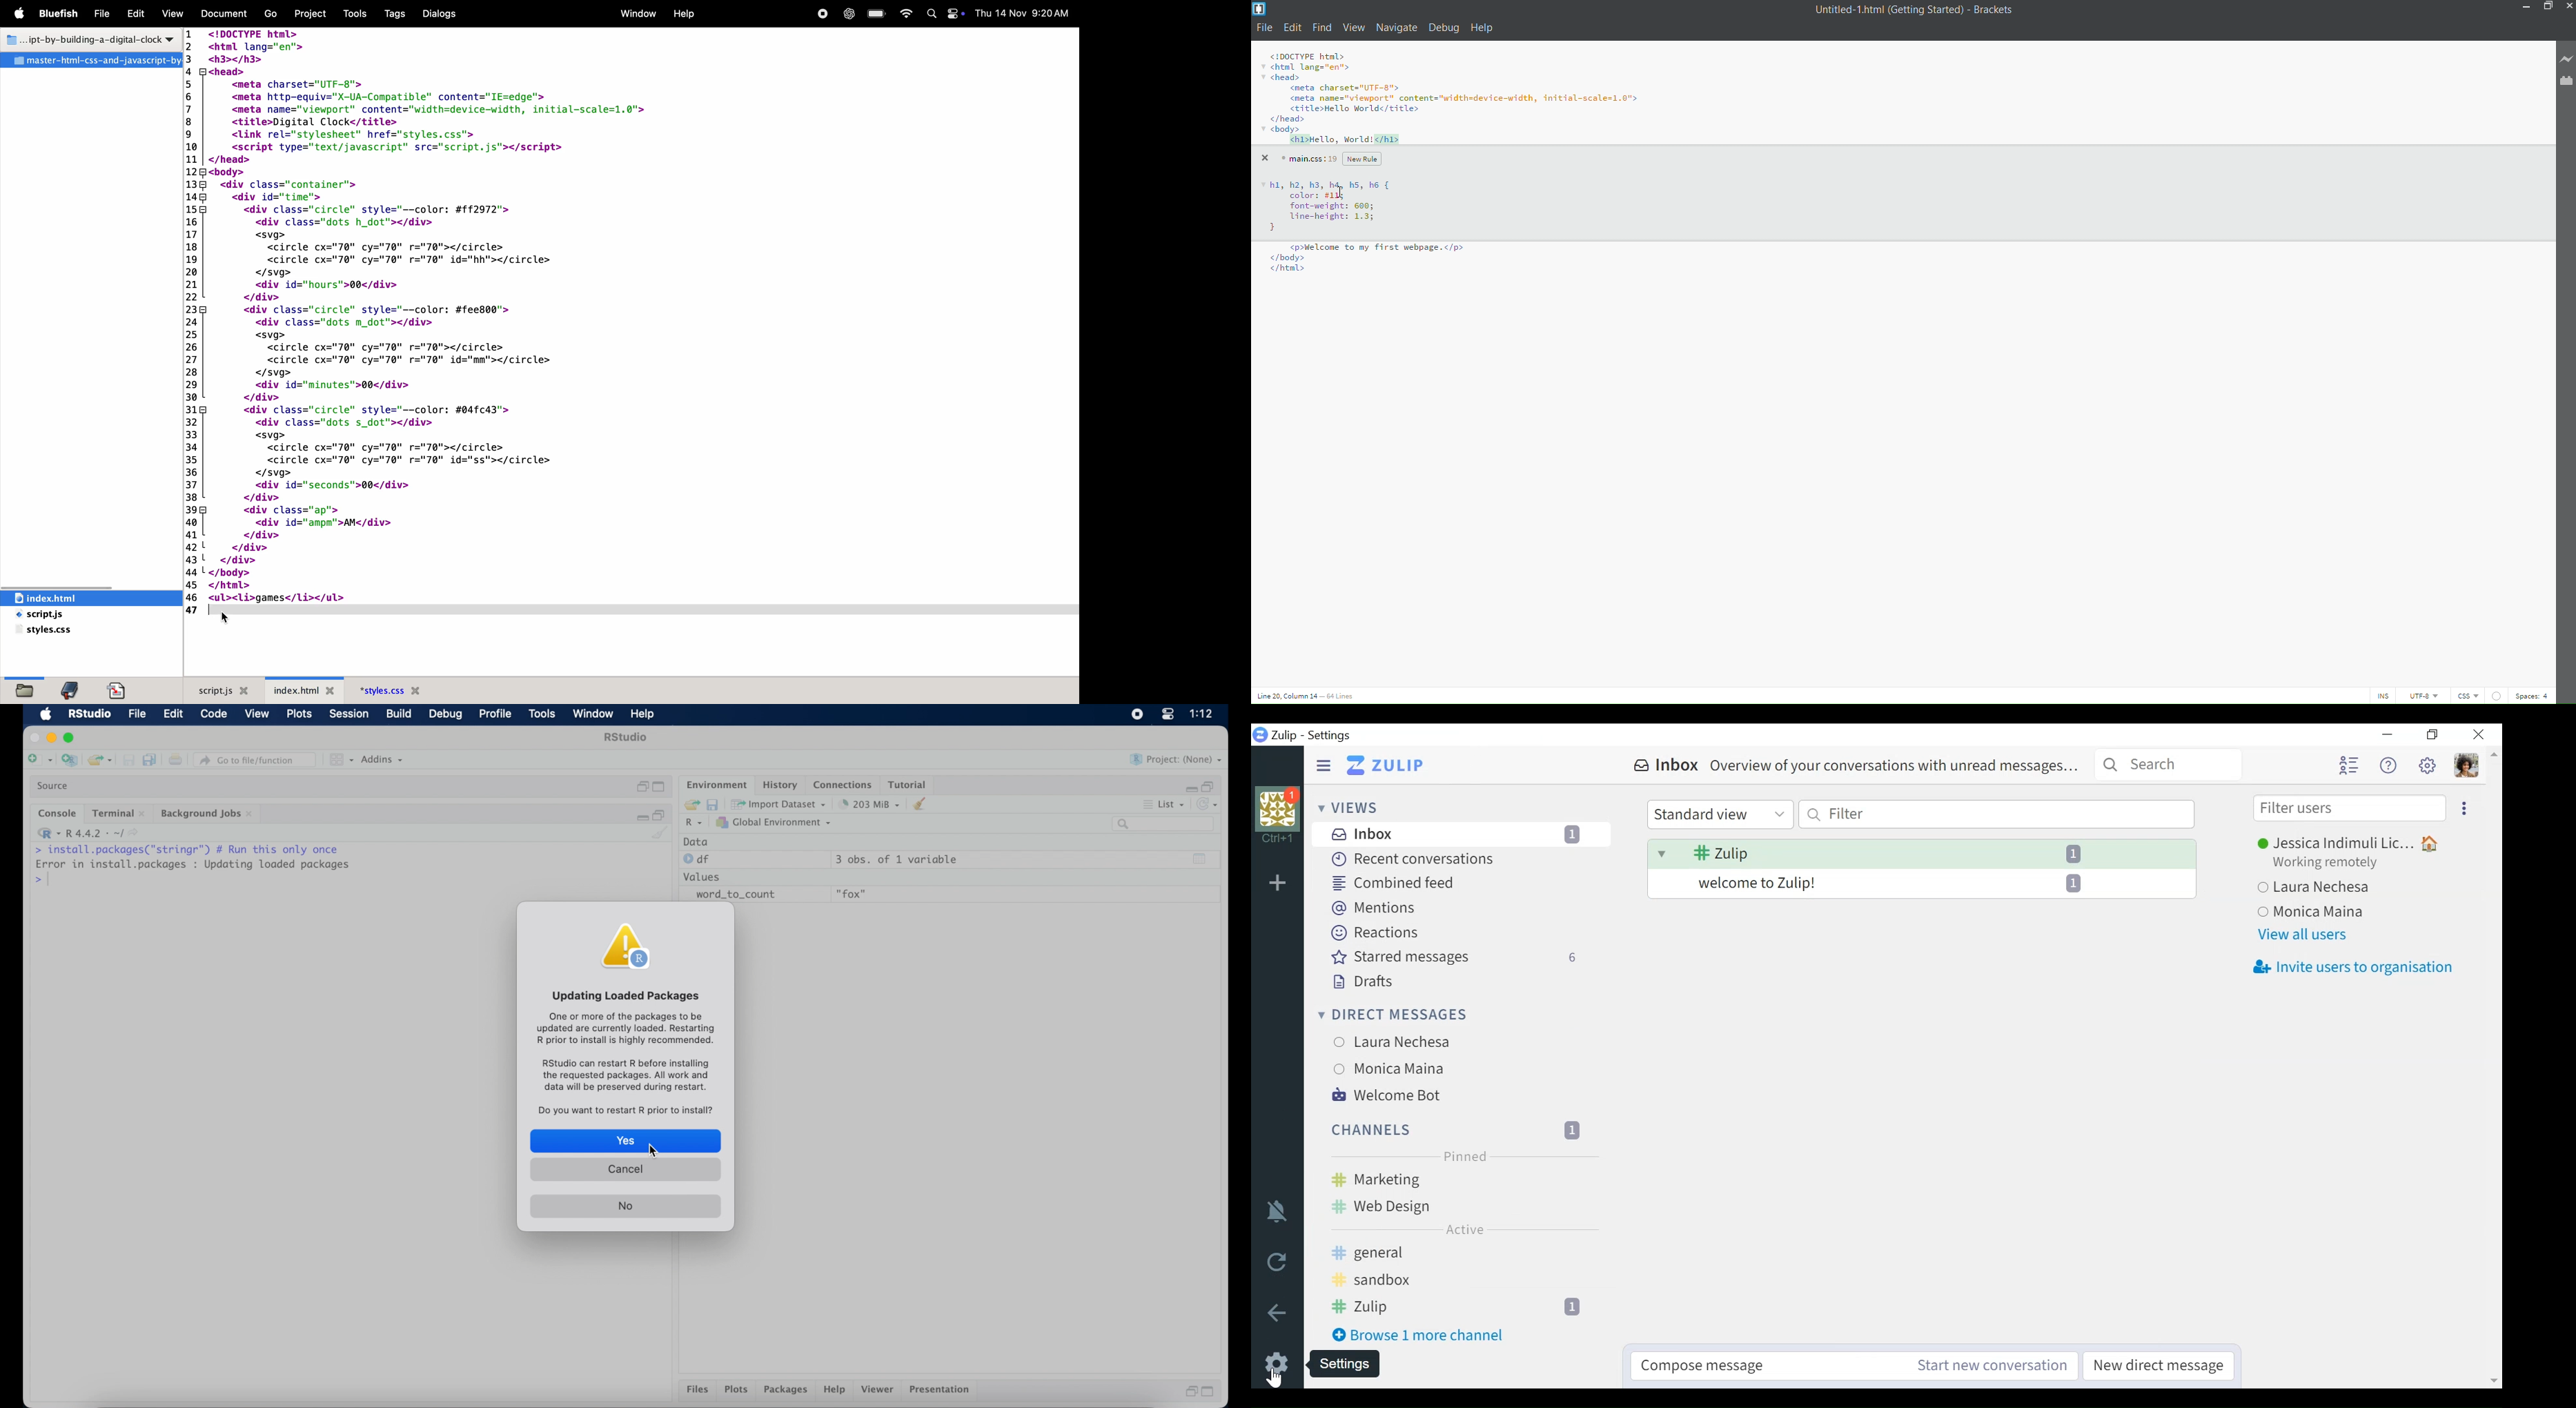 This screenshot has width=2576, height=1428. I want to click on history, so click(779, 785).